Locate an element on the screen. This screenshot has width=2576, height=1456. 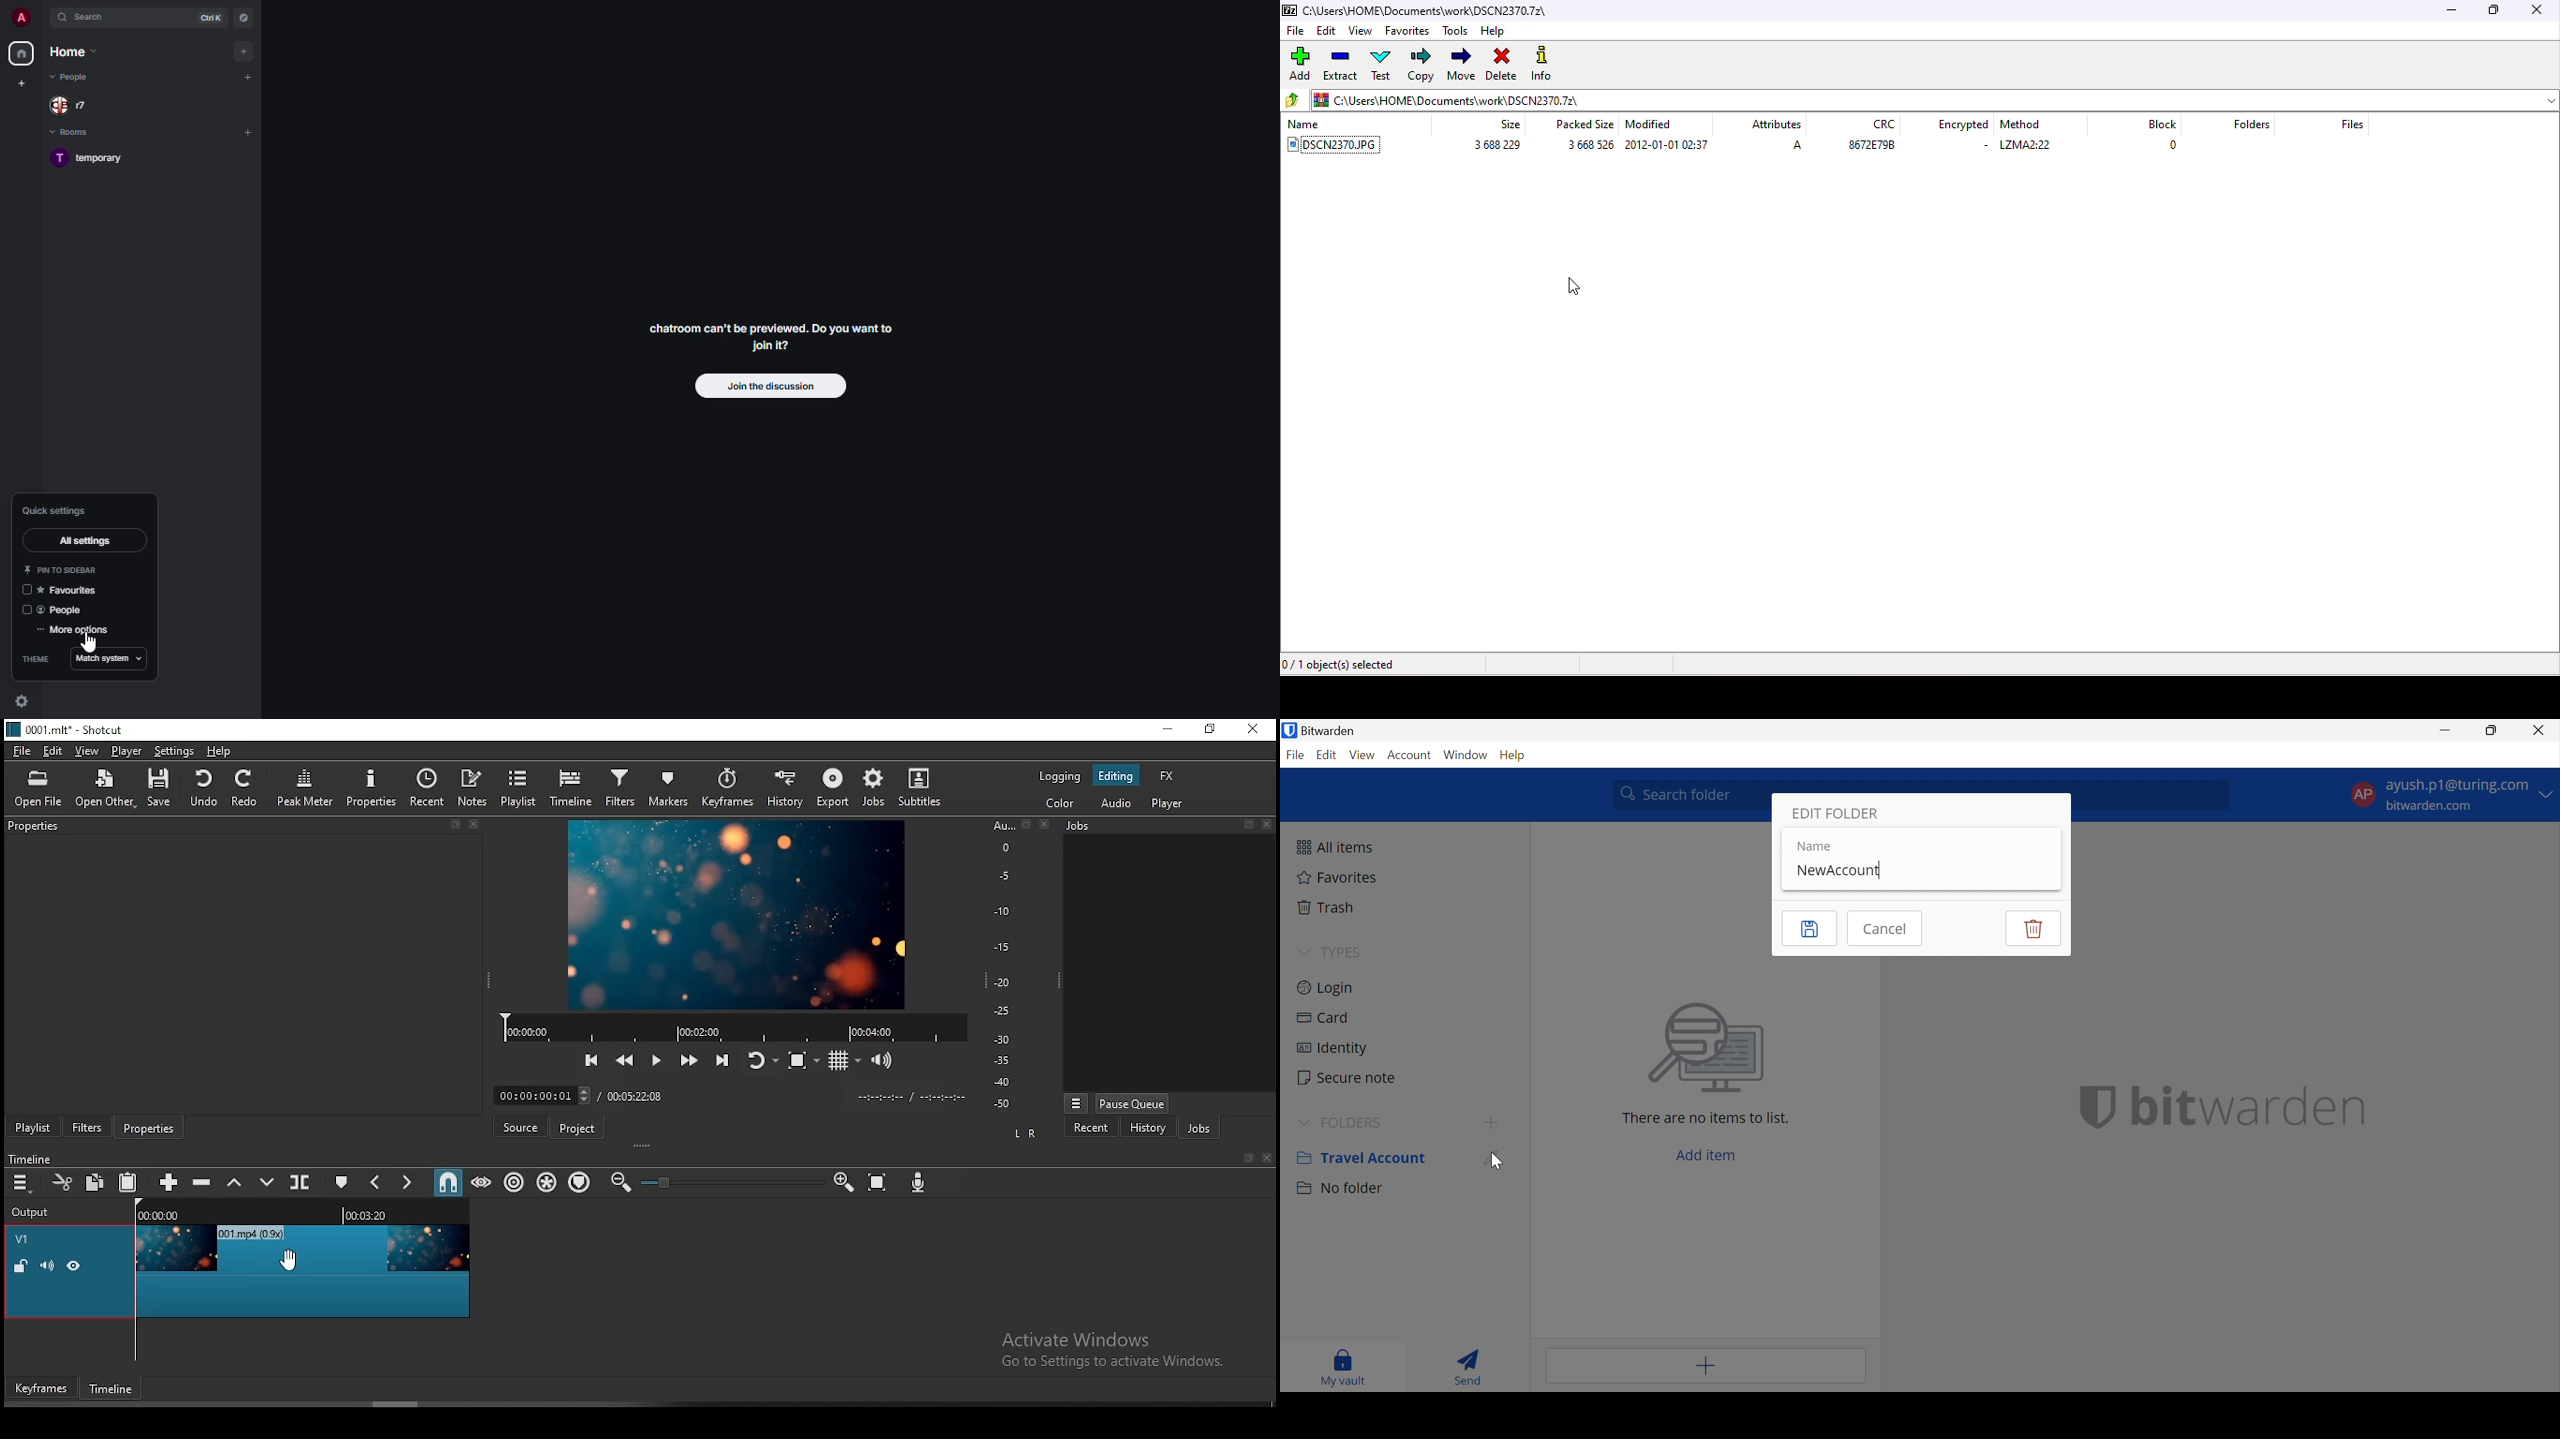
scale is located at coordinates (1001, 965).